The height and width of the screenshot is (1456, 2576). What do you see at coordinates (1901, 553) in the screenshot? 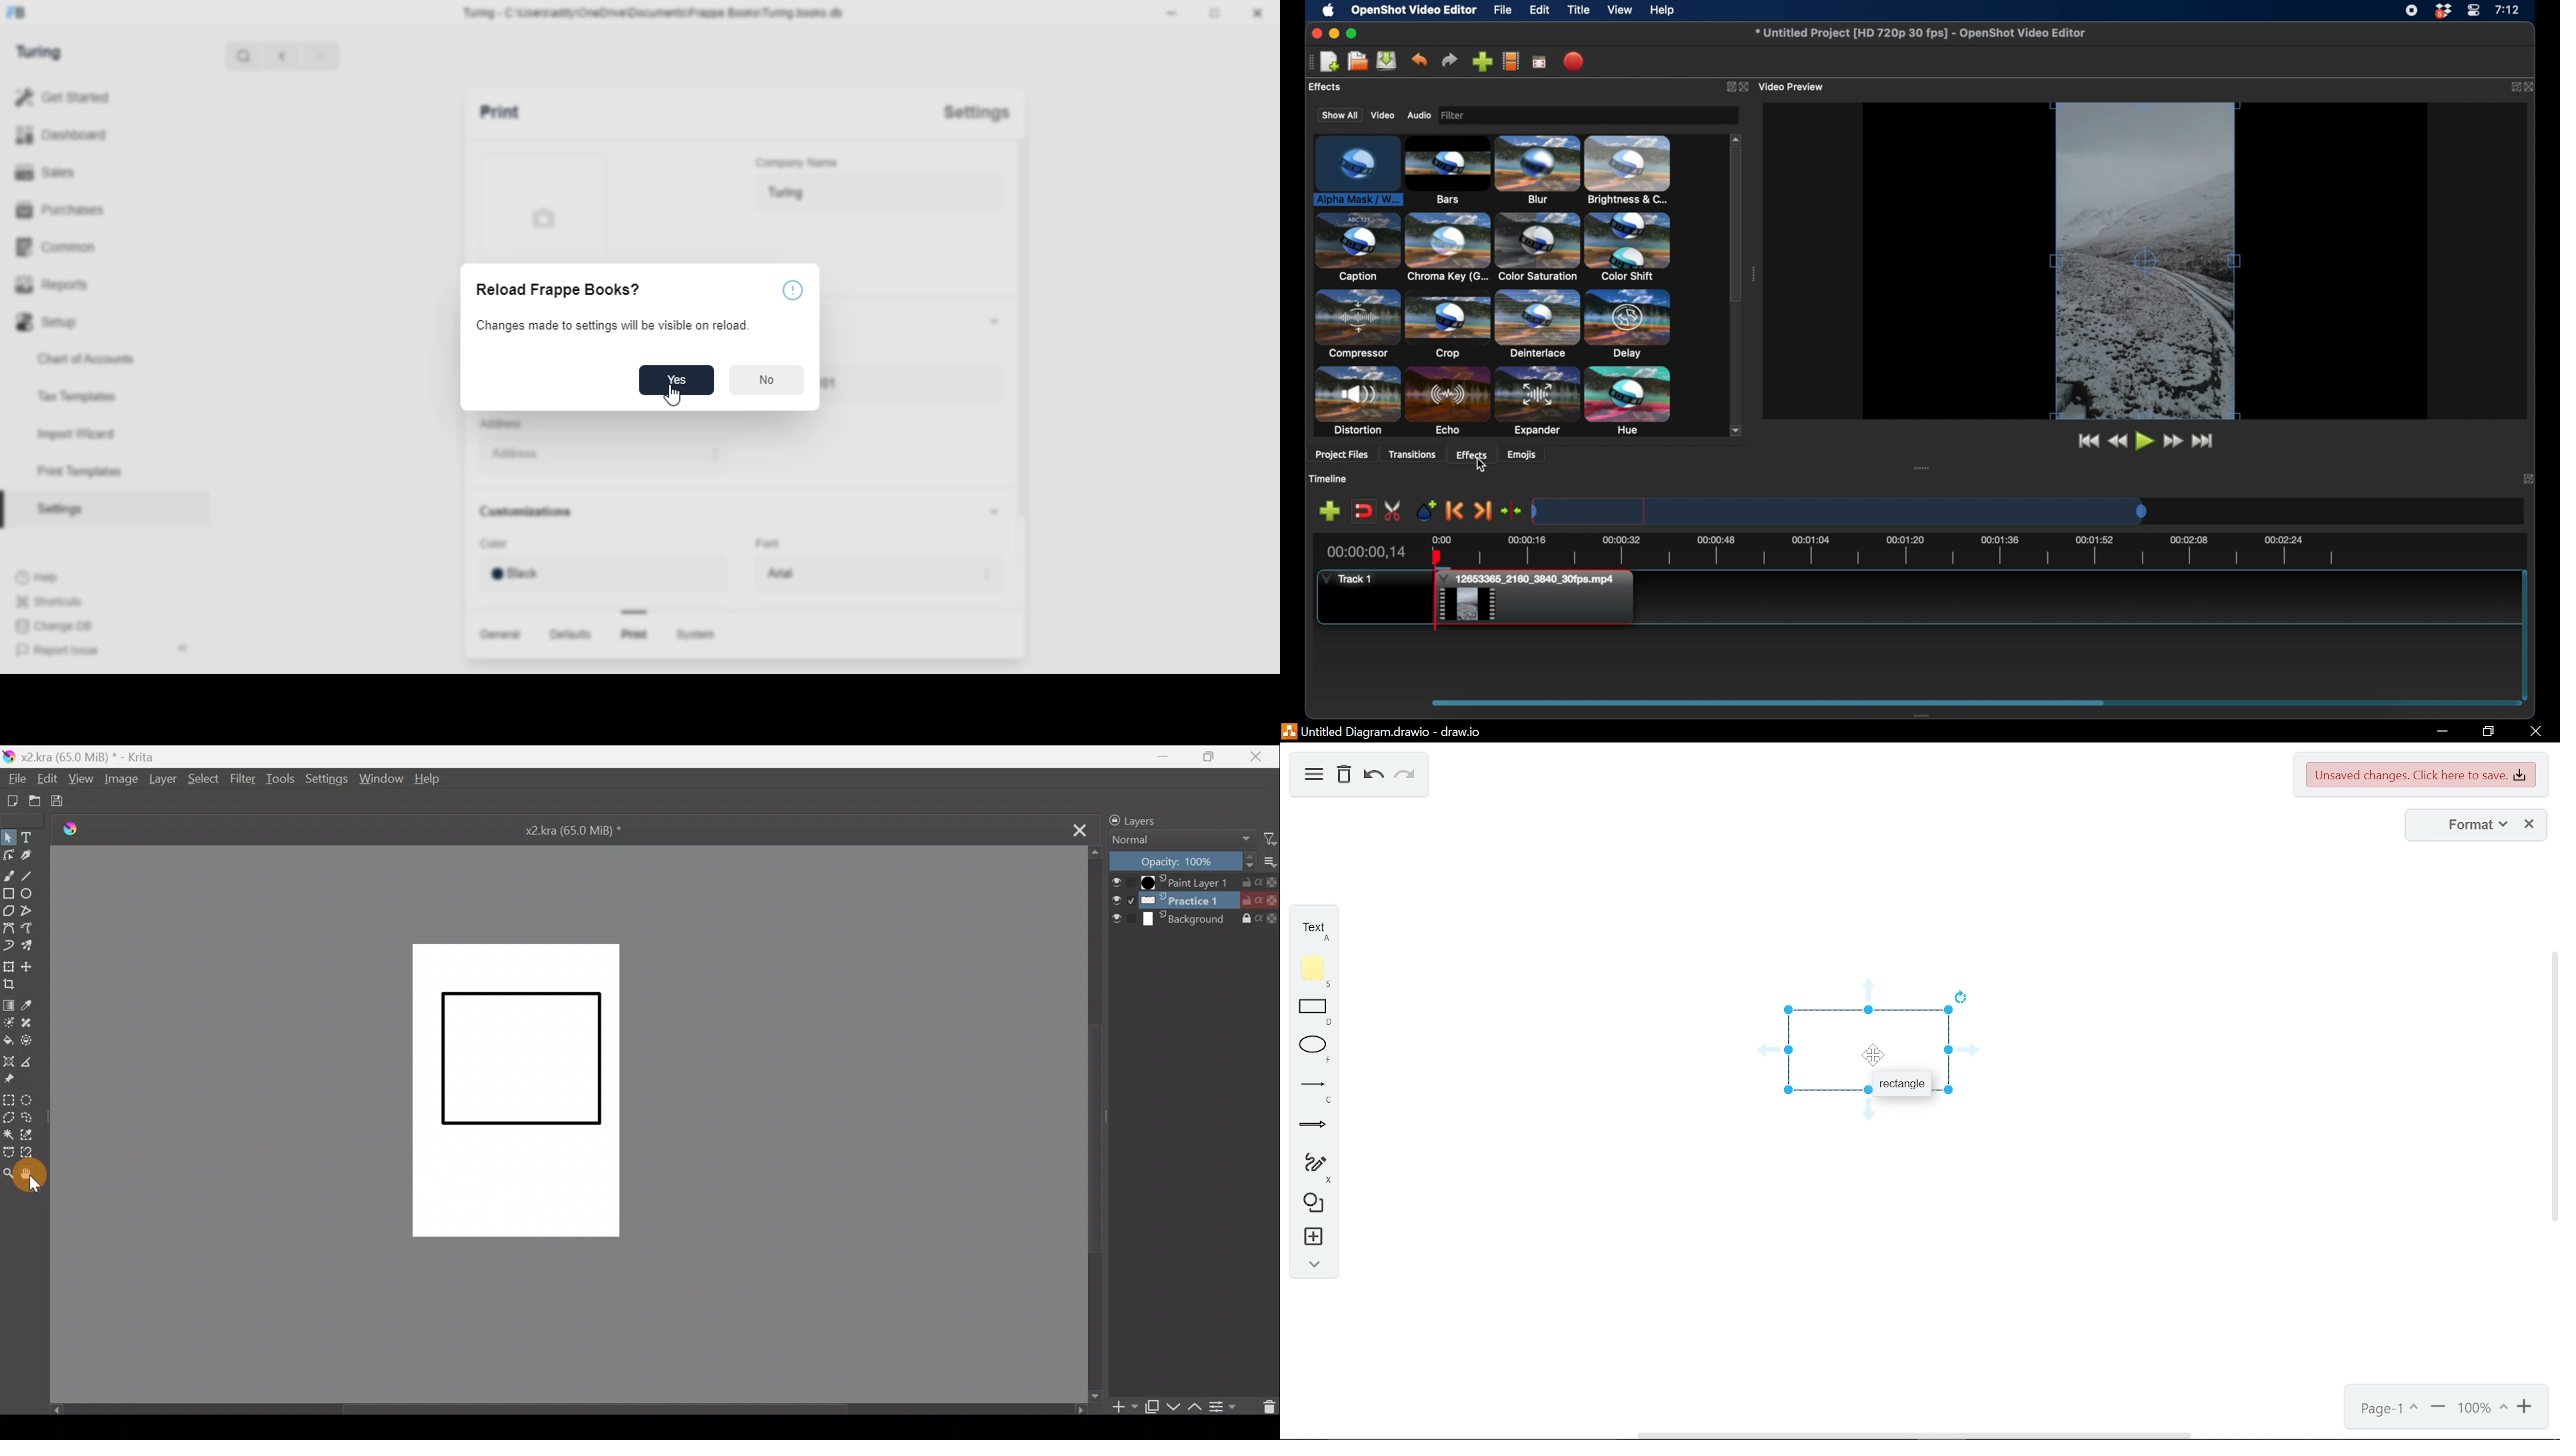
I see `timeline` at bounding box center [1901, 553].